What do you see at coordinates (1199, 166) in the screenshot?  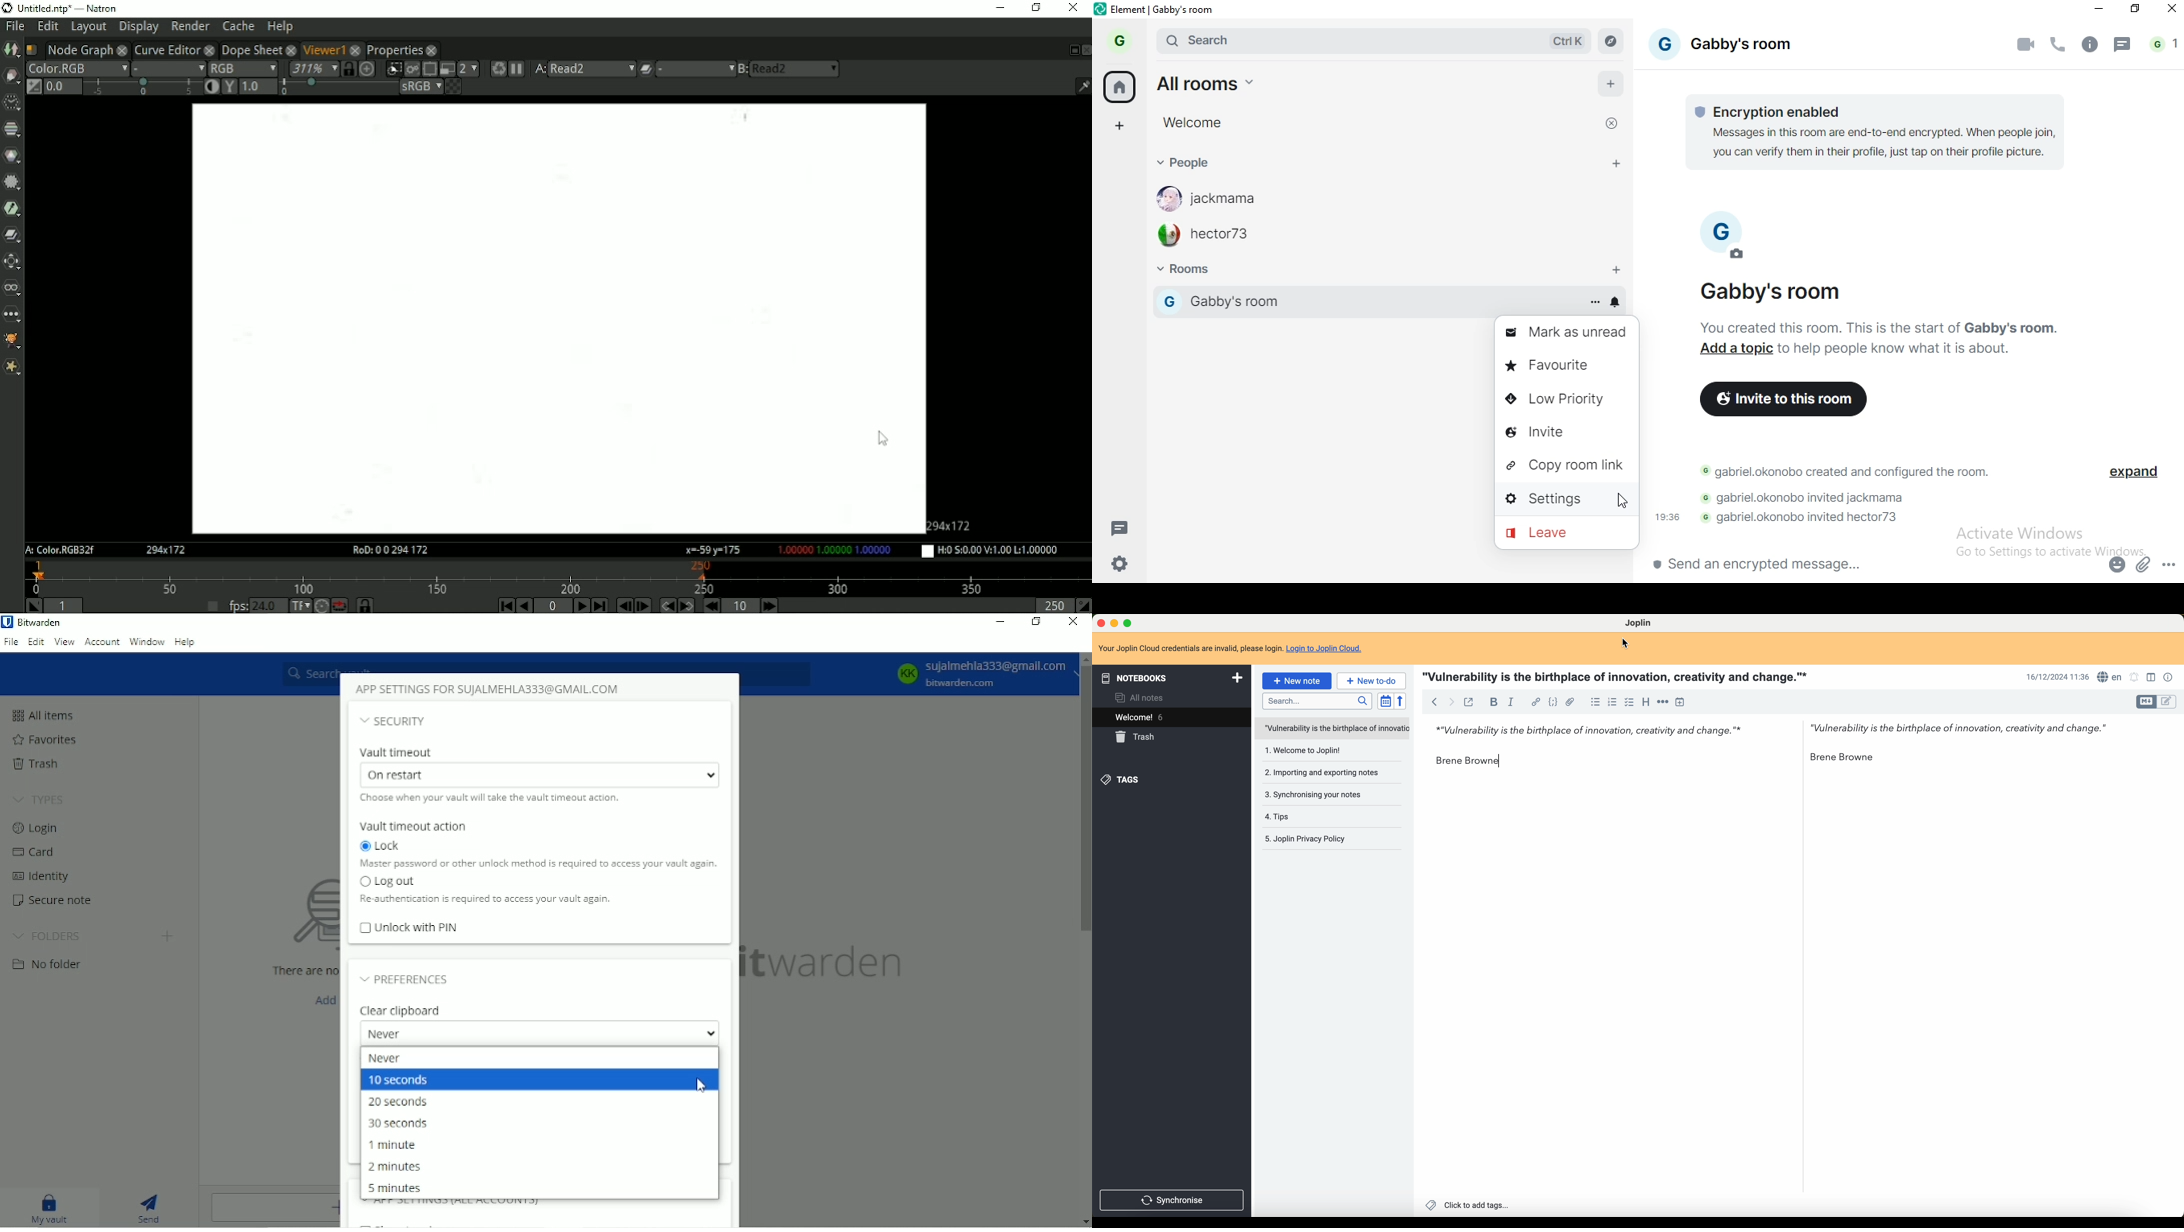 I see `people` at bounding box center [1199, 166].